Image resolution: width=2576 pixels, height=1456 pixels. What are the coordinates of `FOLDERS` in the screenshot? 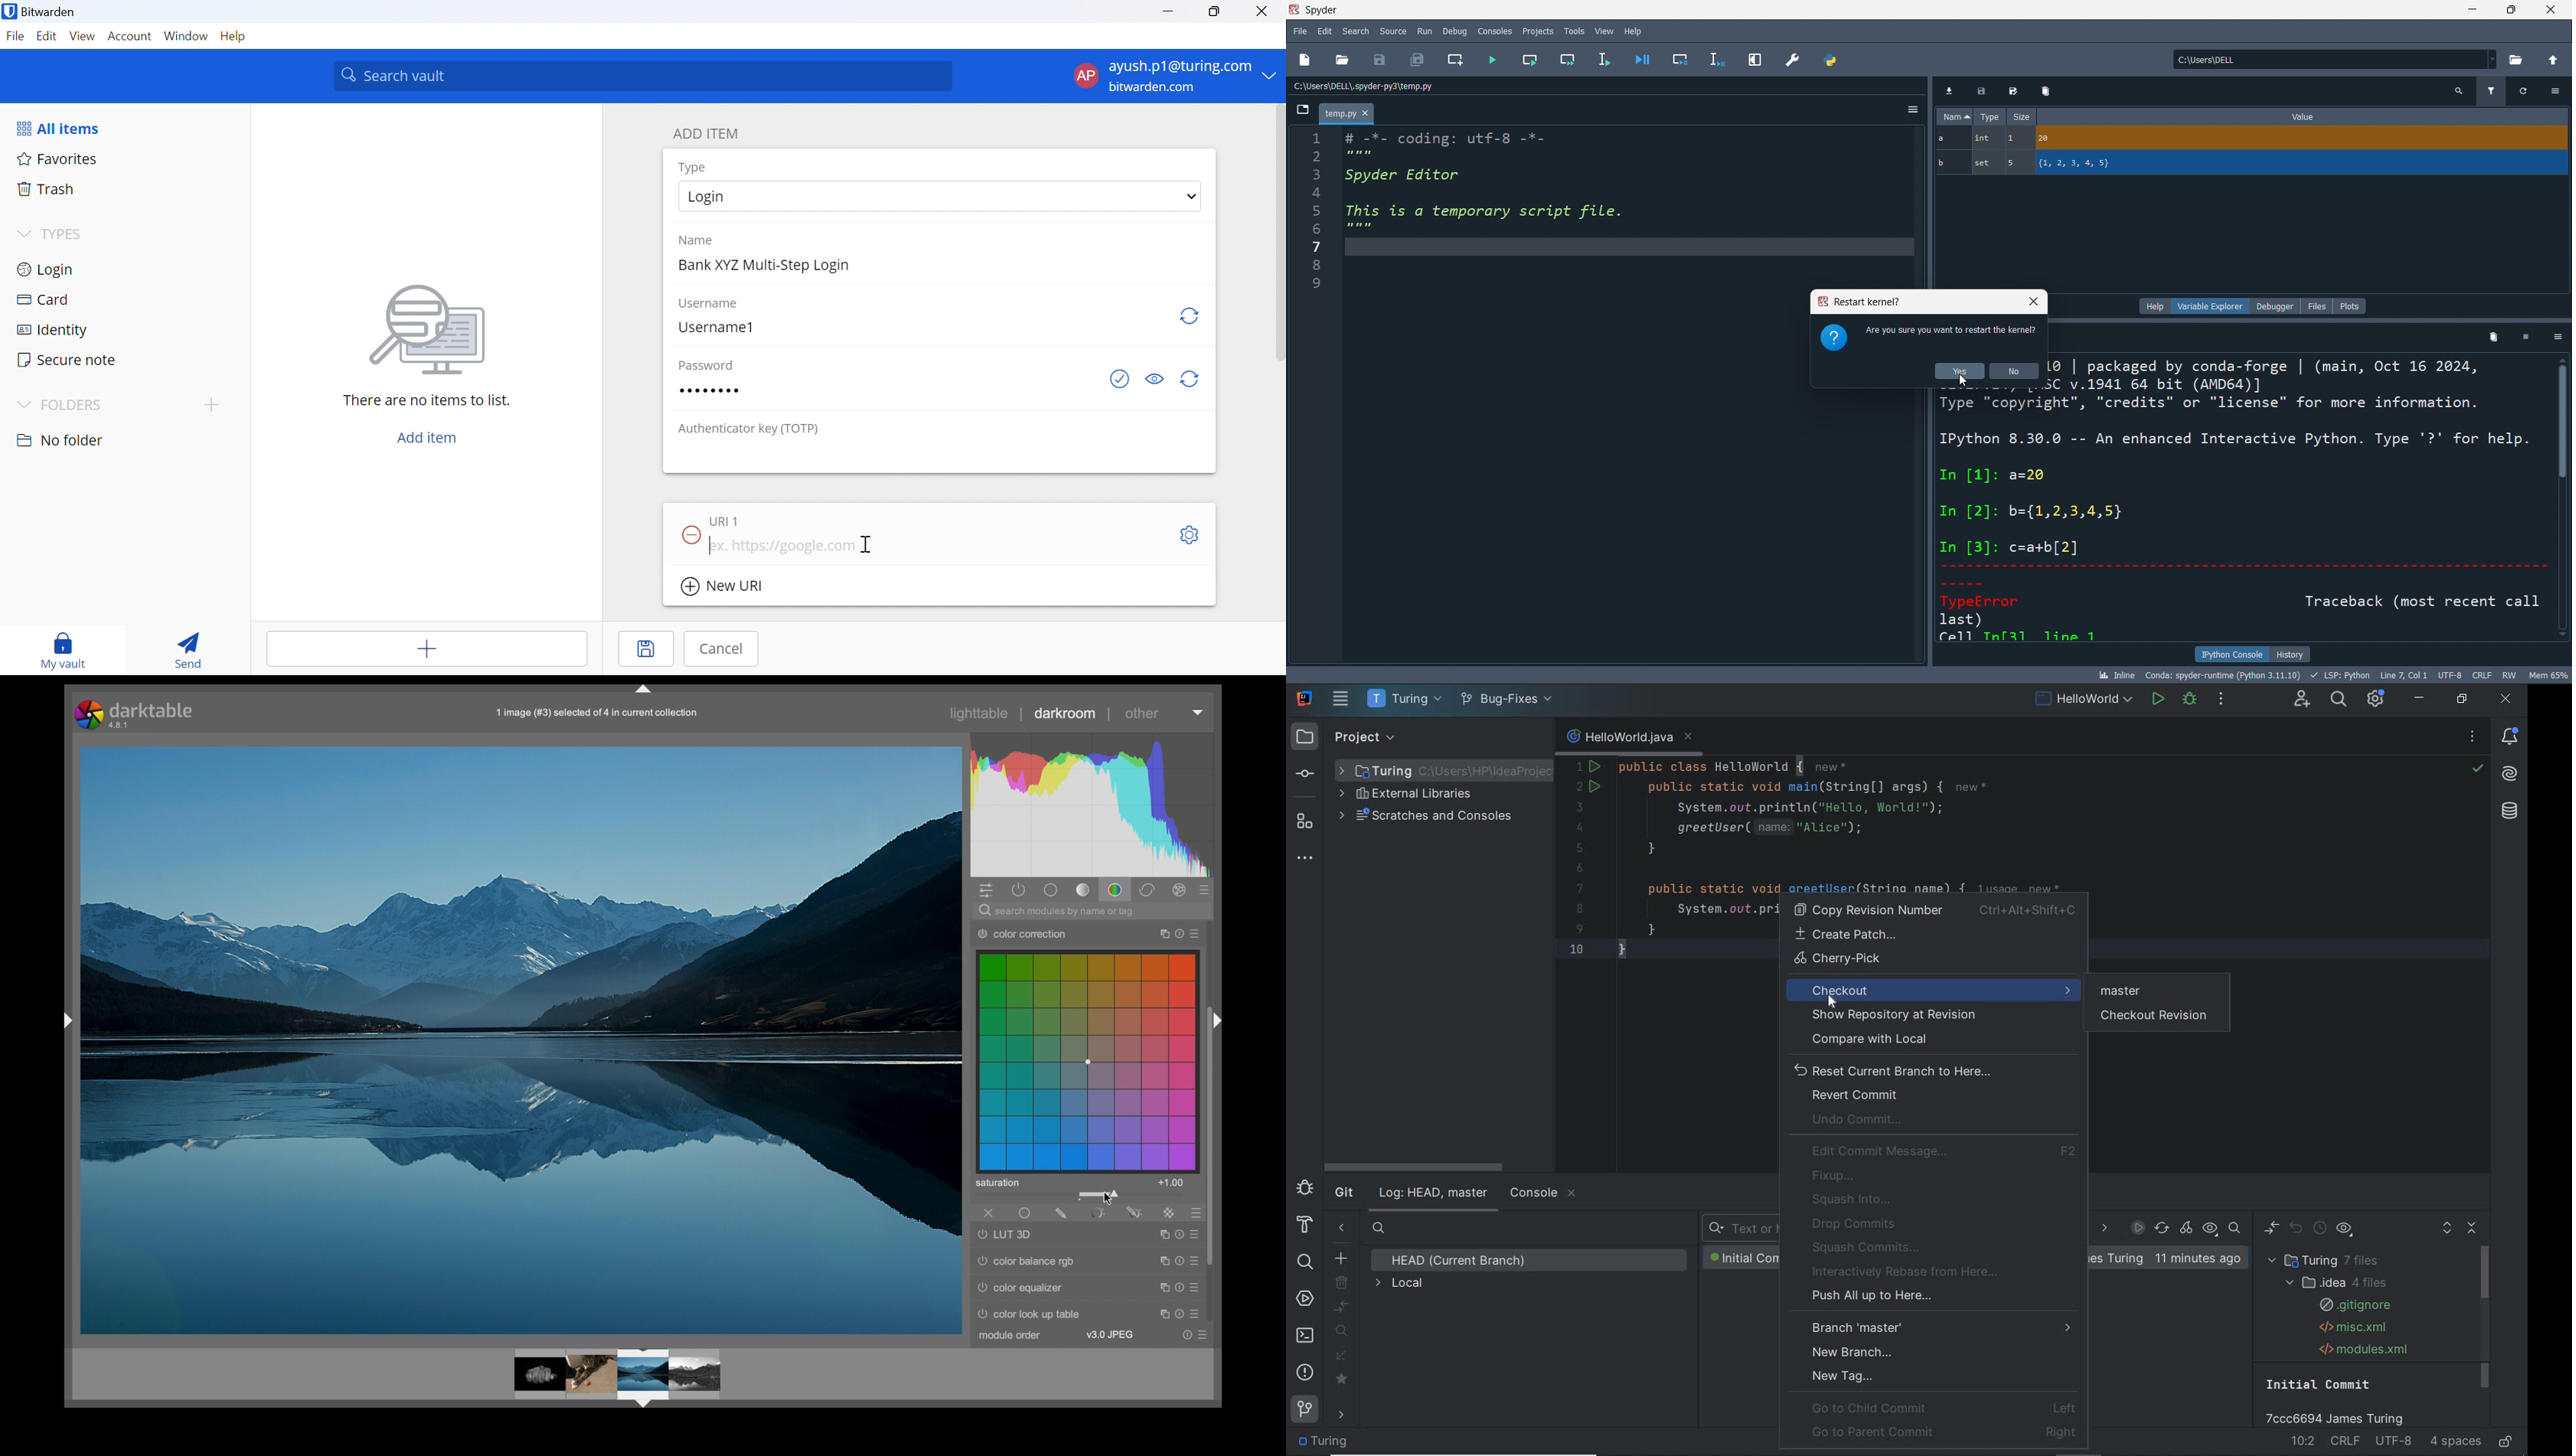 It's located at (78, 405).